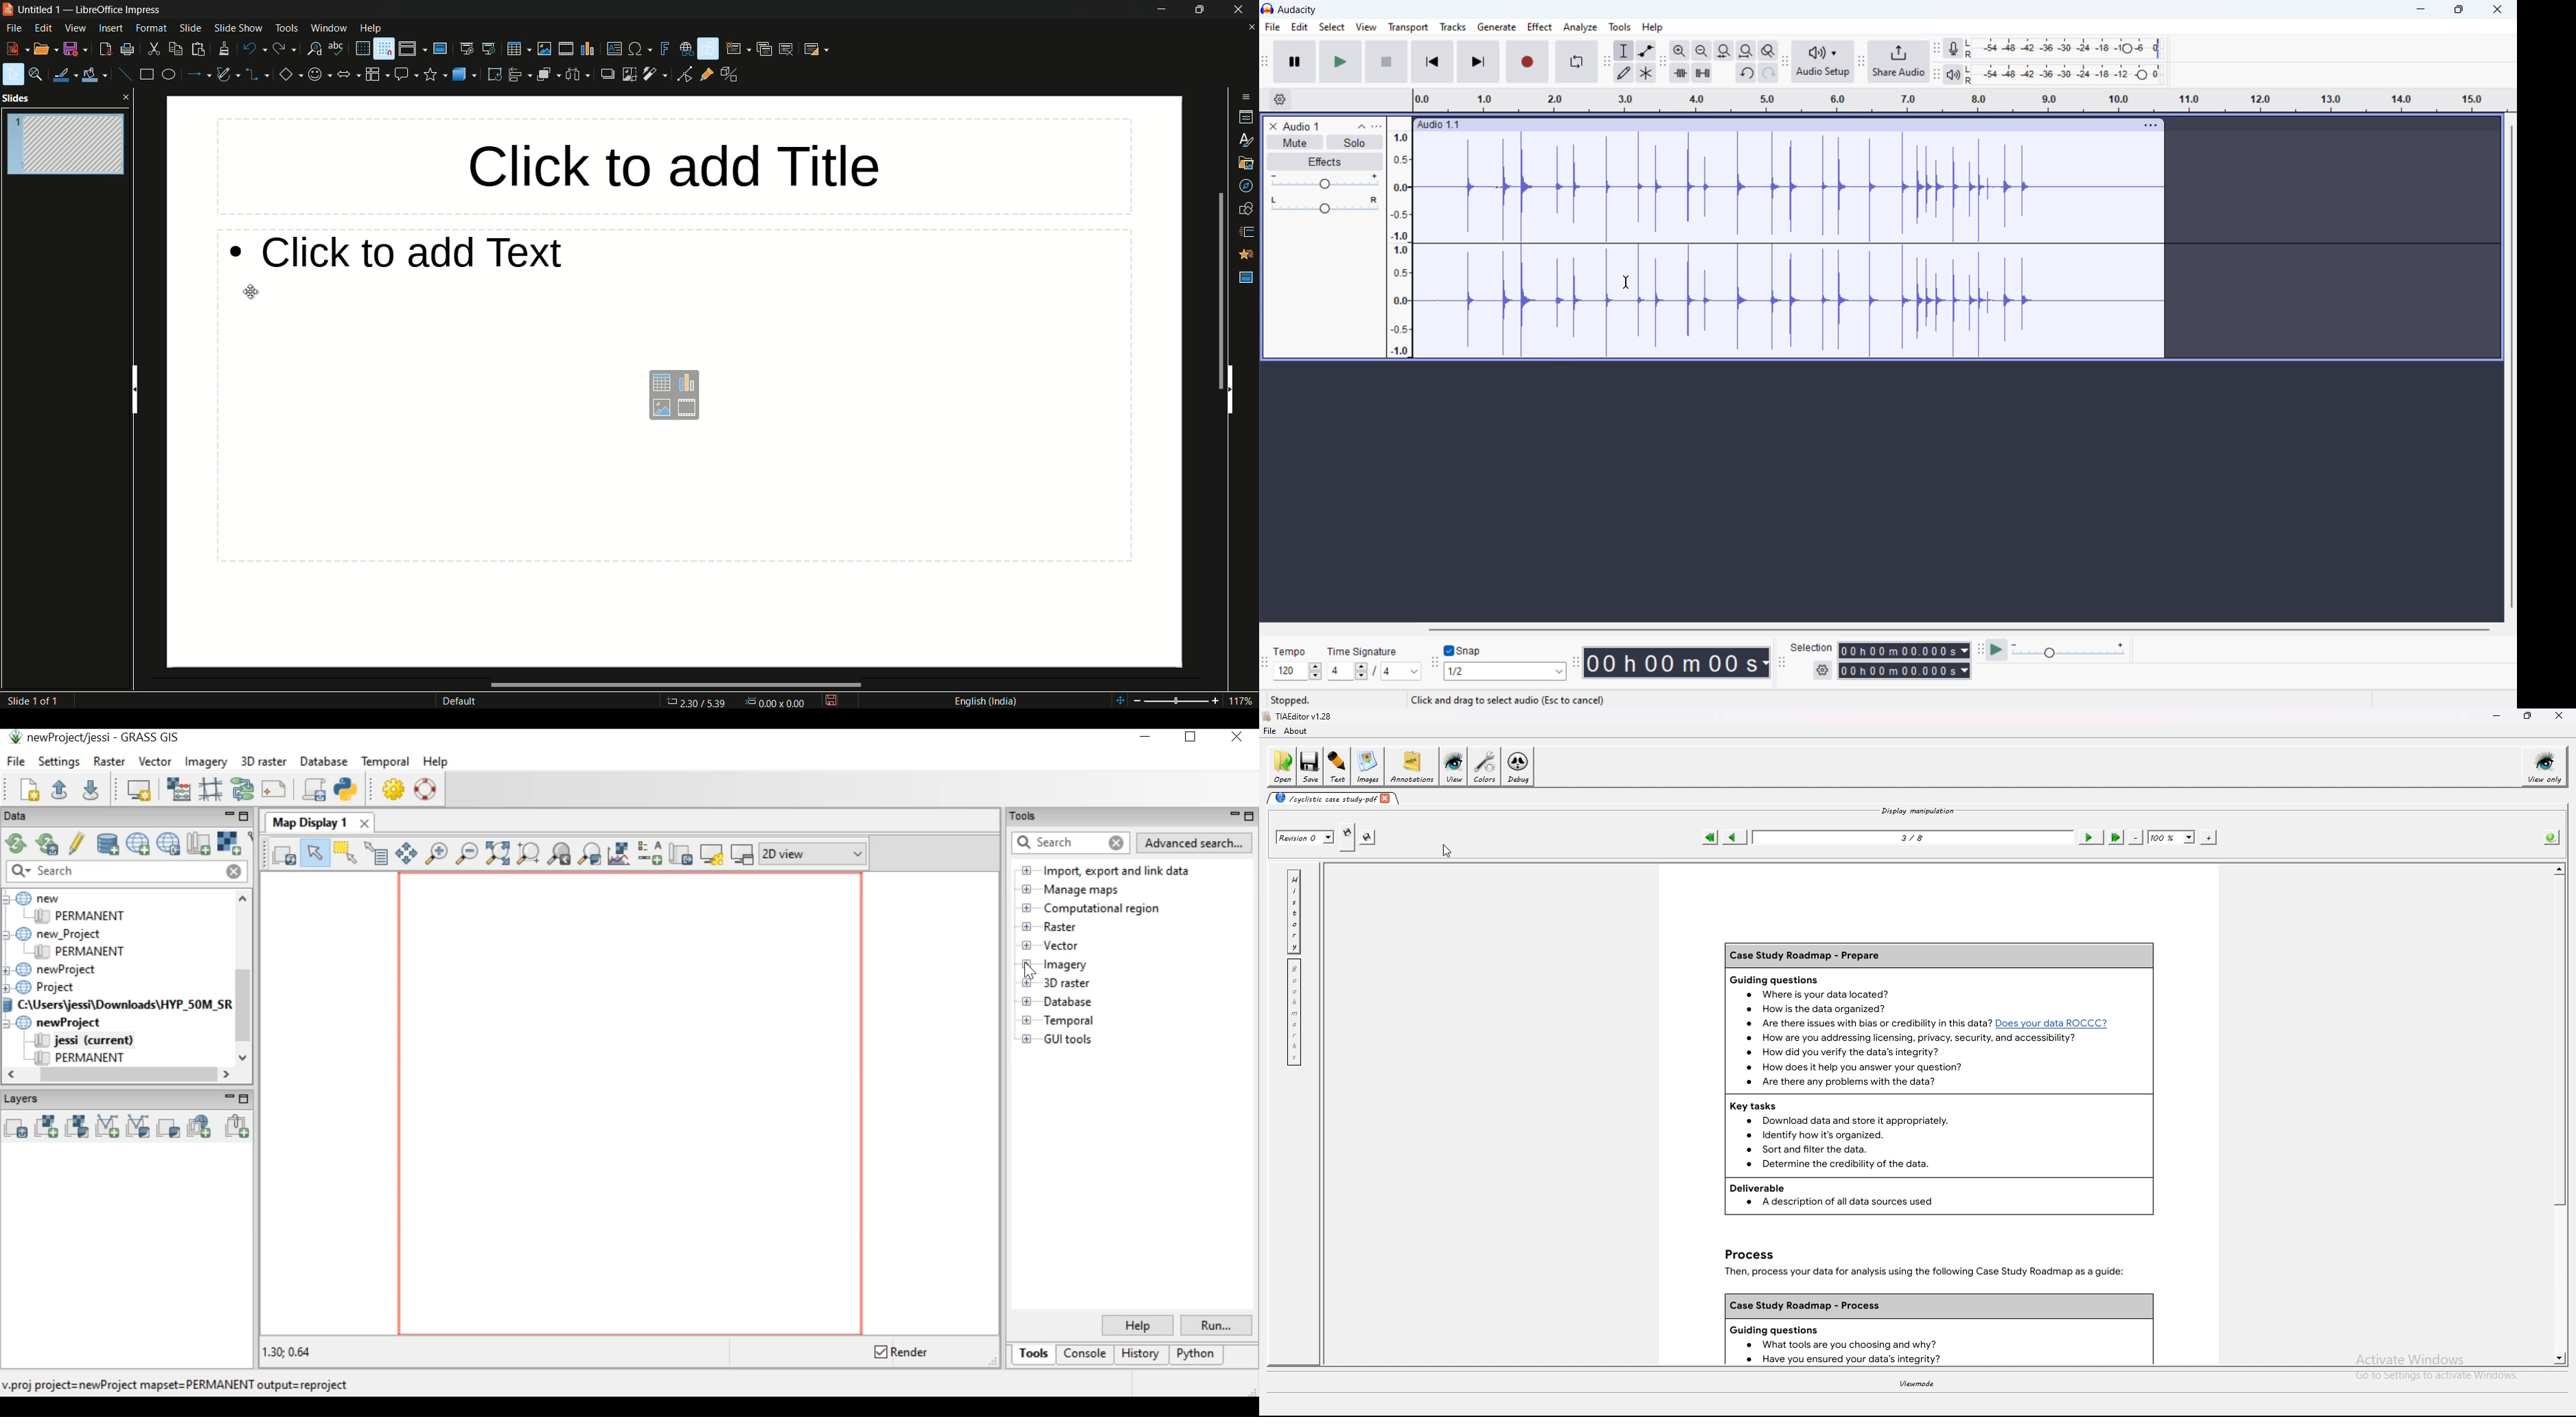  What do you see at coordinates (1785, 61) in the screenshot?
I see `audio setup toolbar` at bounding box center [1785, 61].